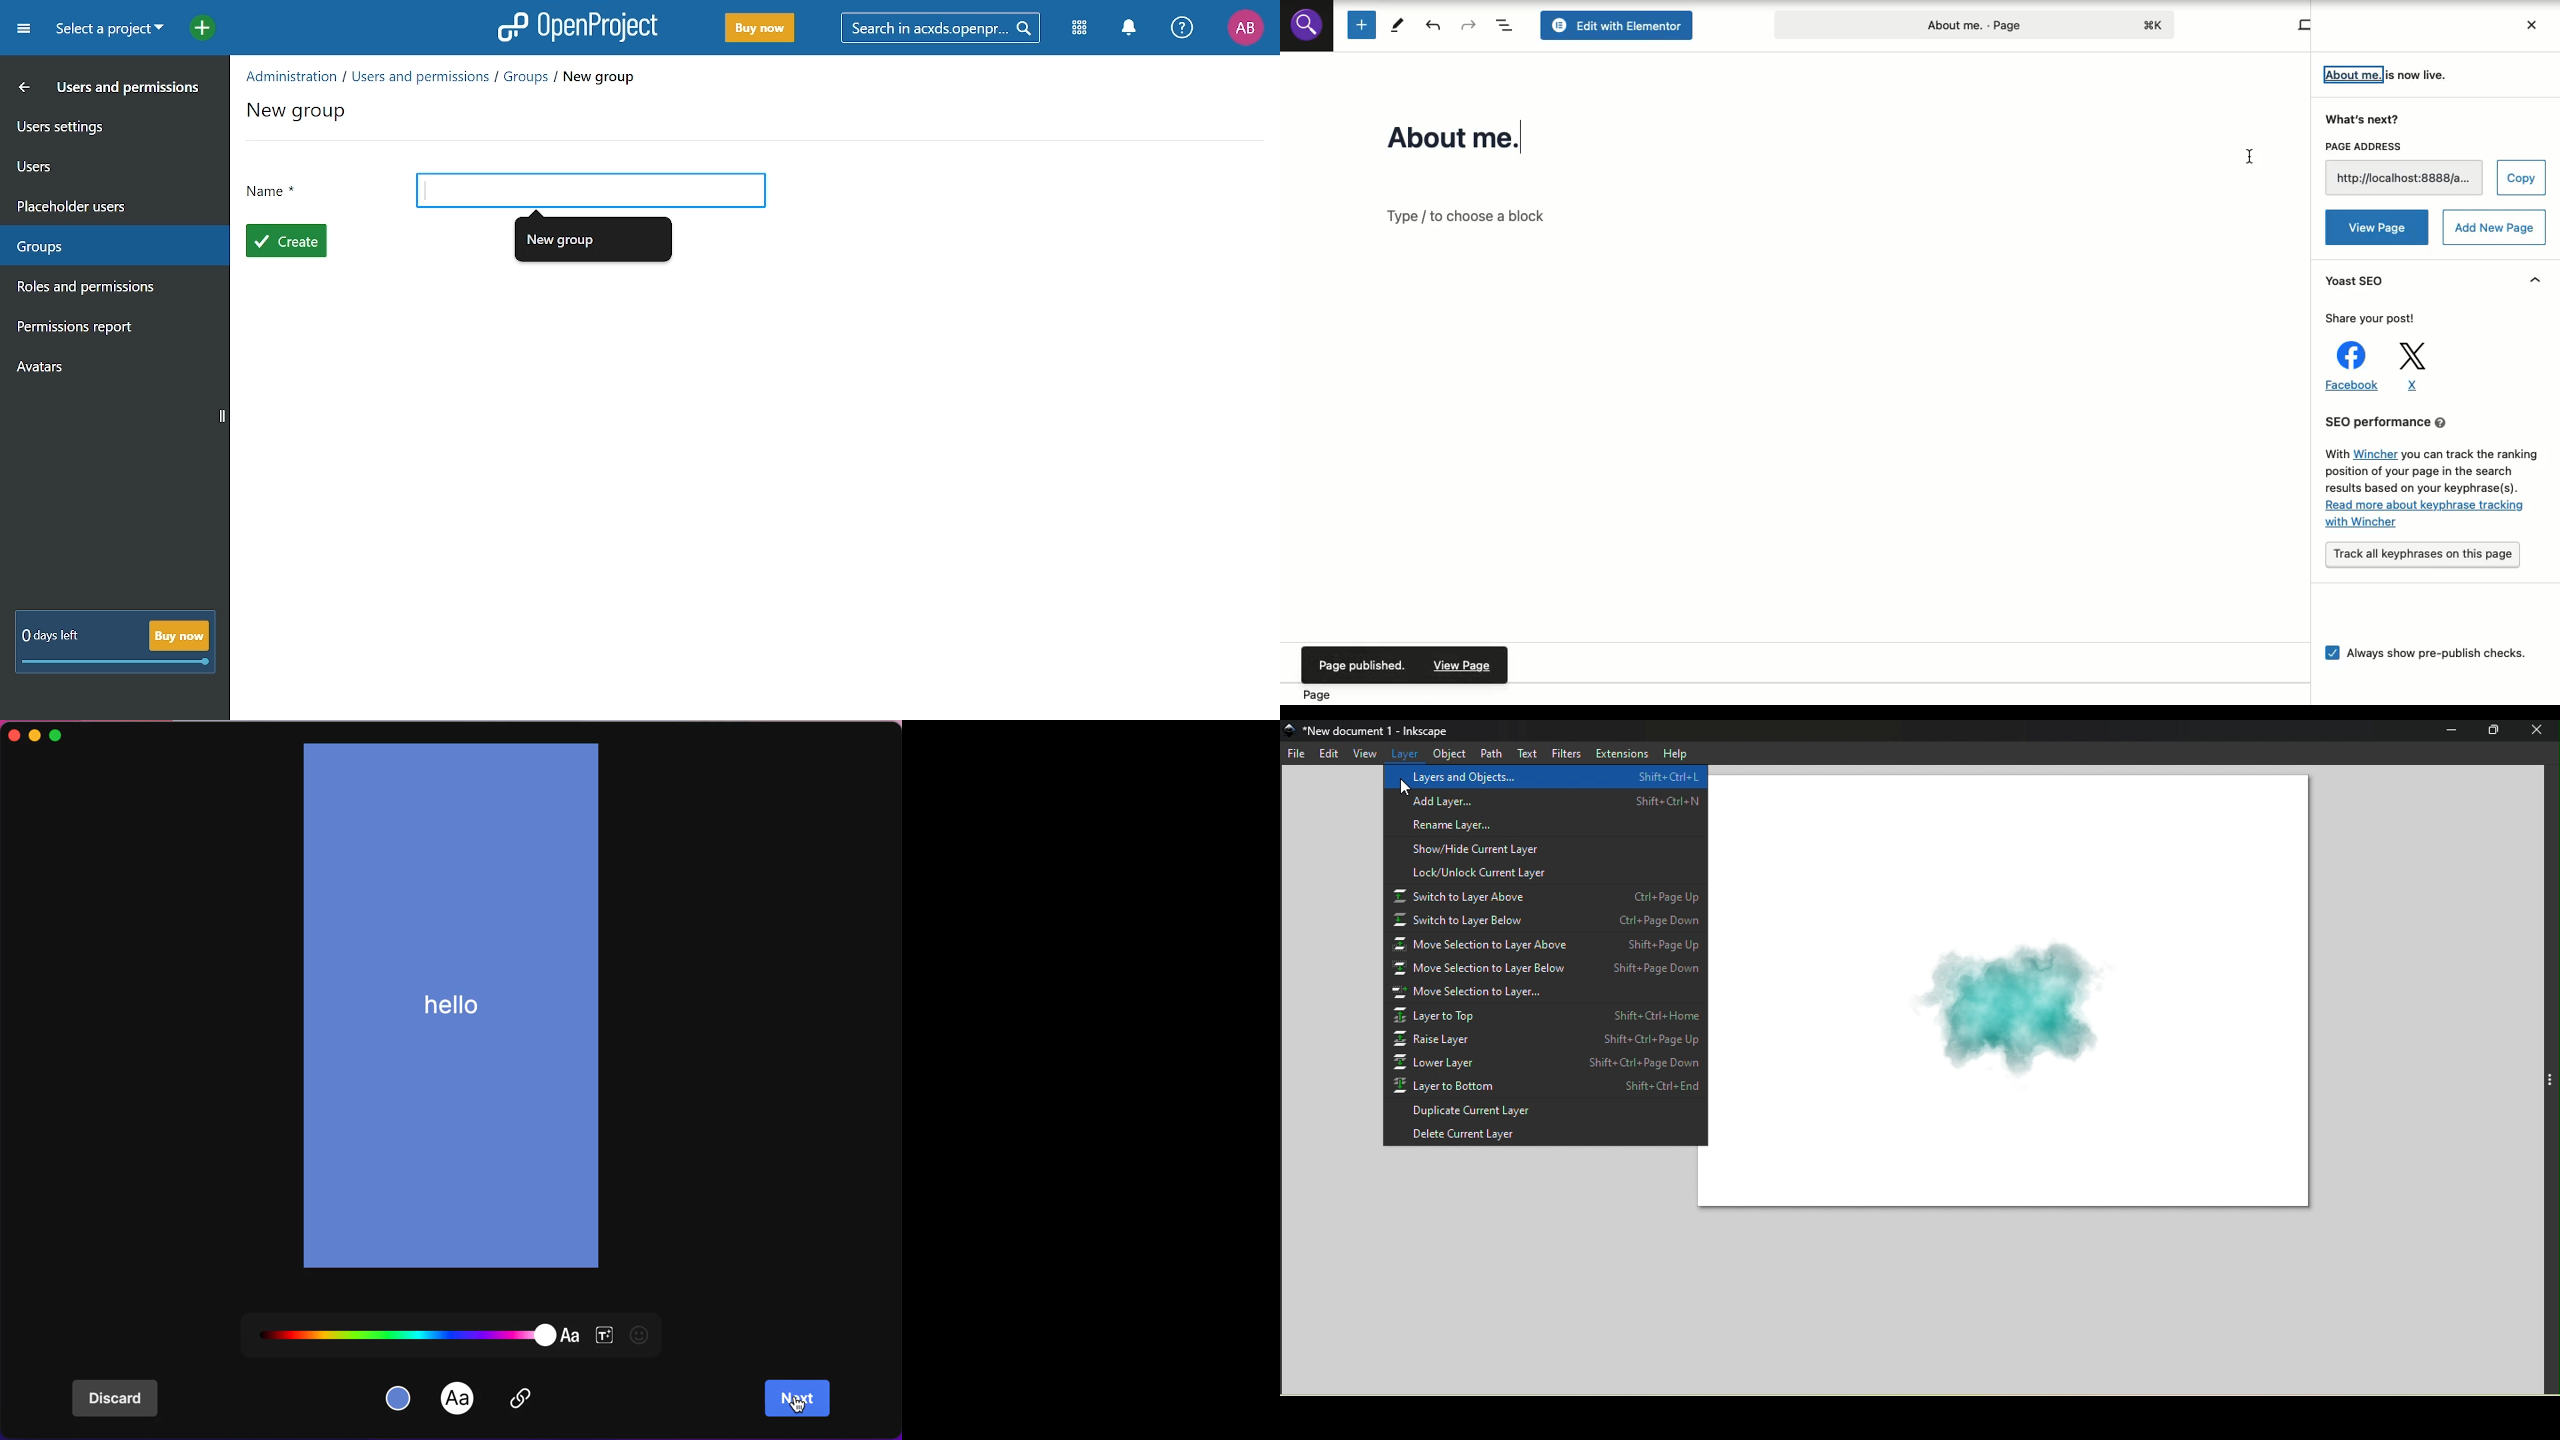 This screenshot has width=2576, height=1456. I want to click on Move selection to layer below, so click(1548, 970).